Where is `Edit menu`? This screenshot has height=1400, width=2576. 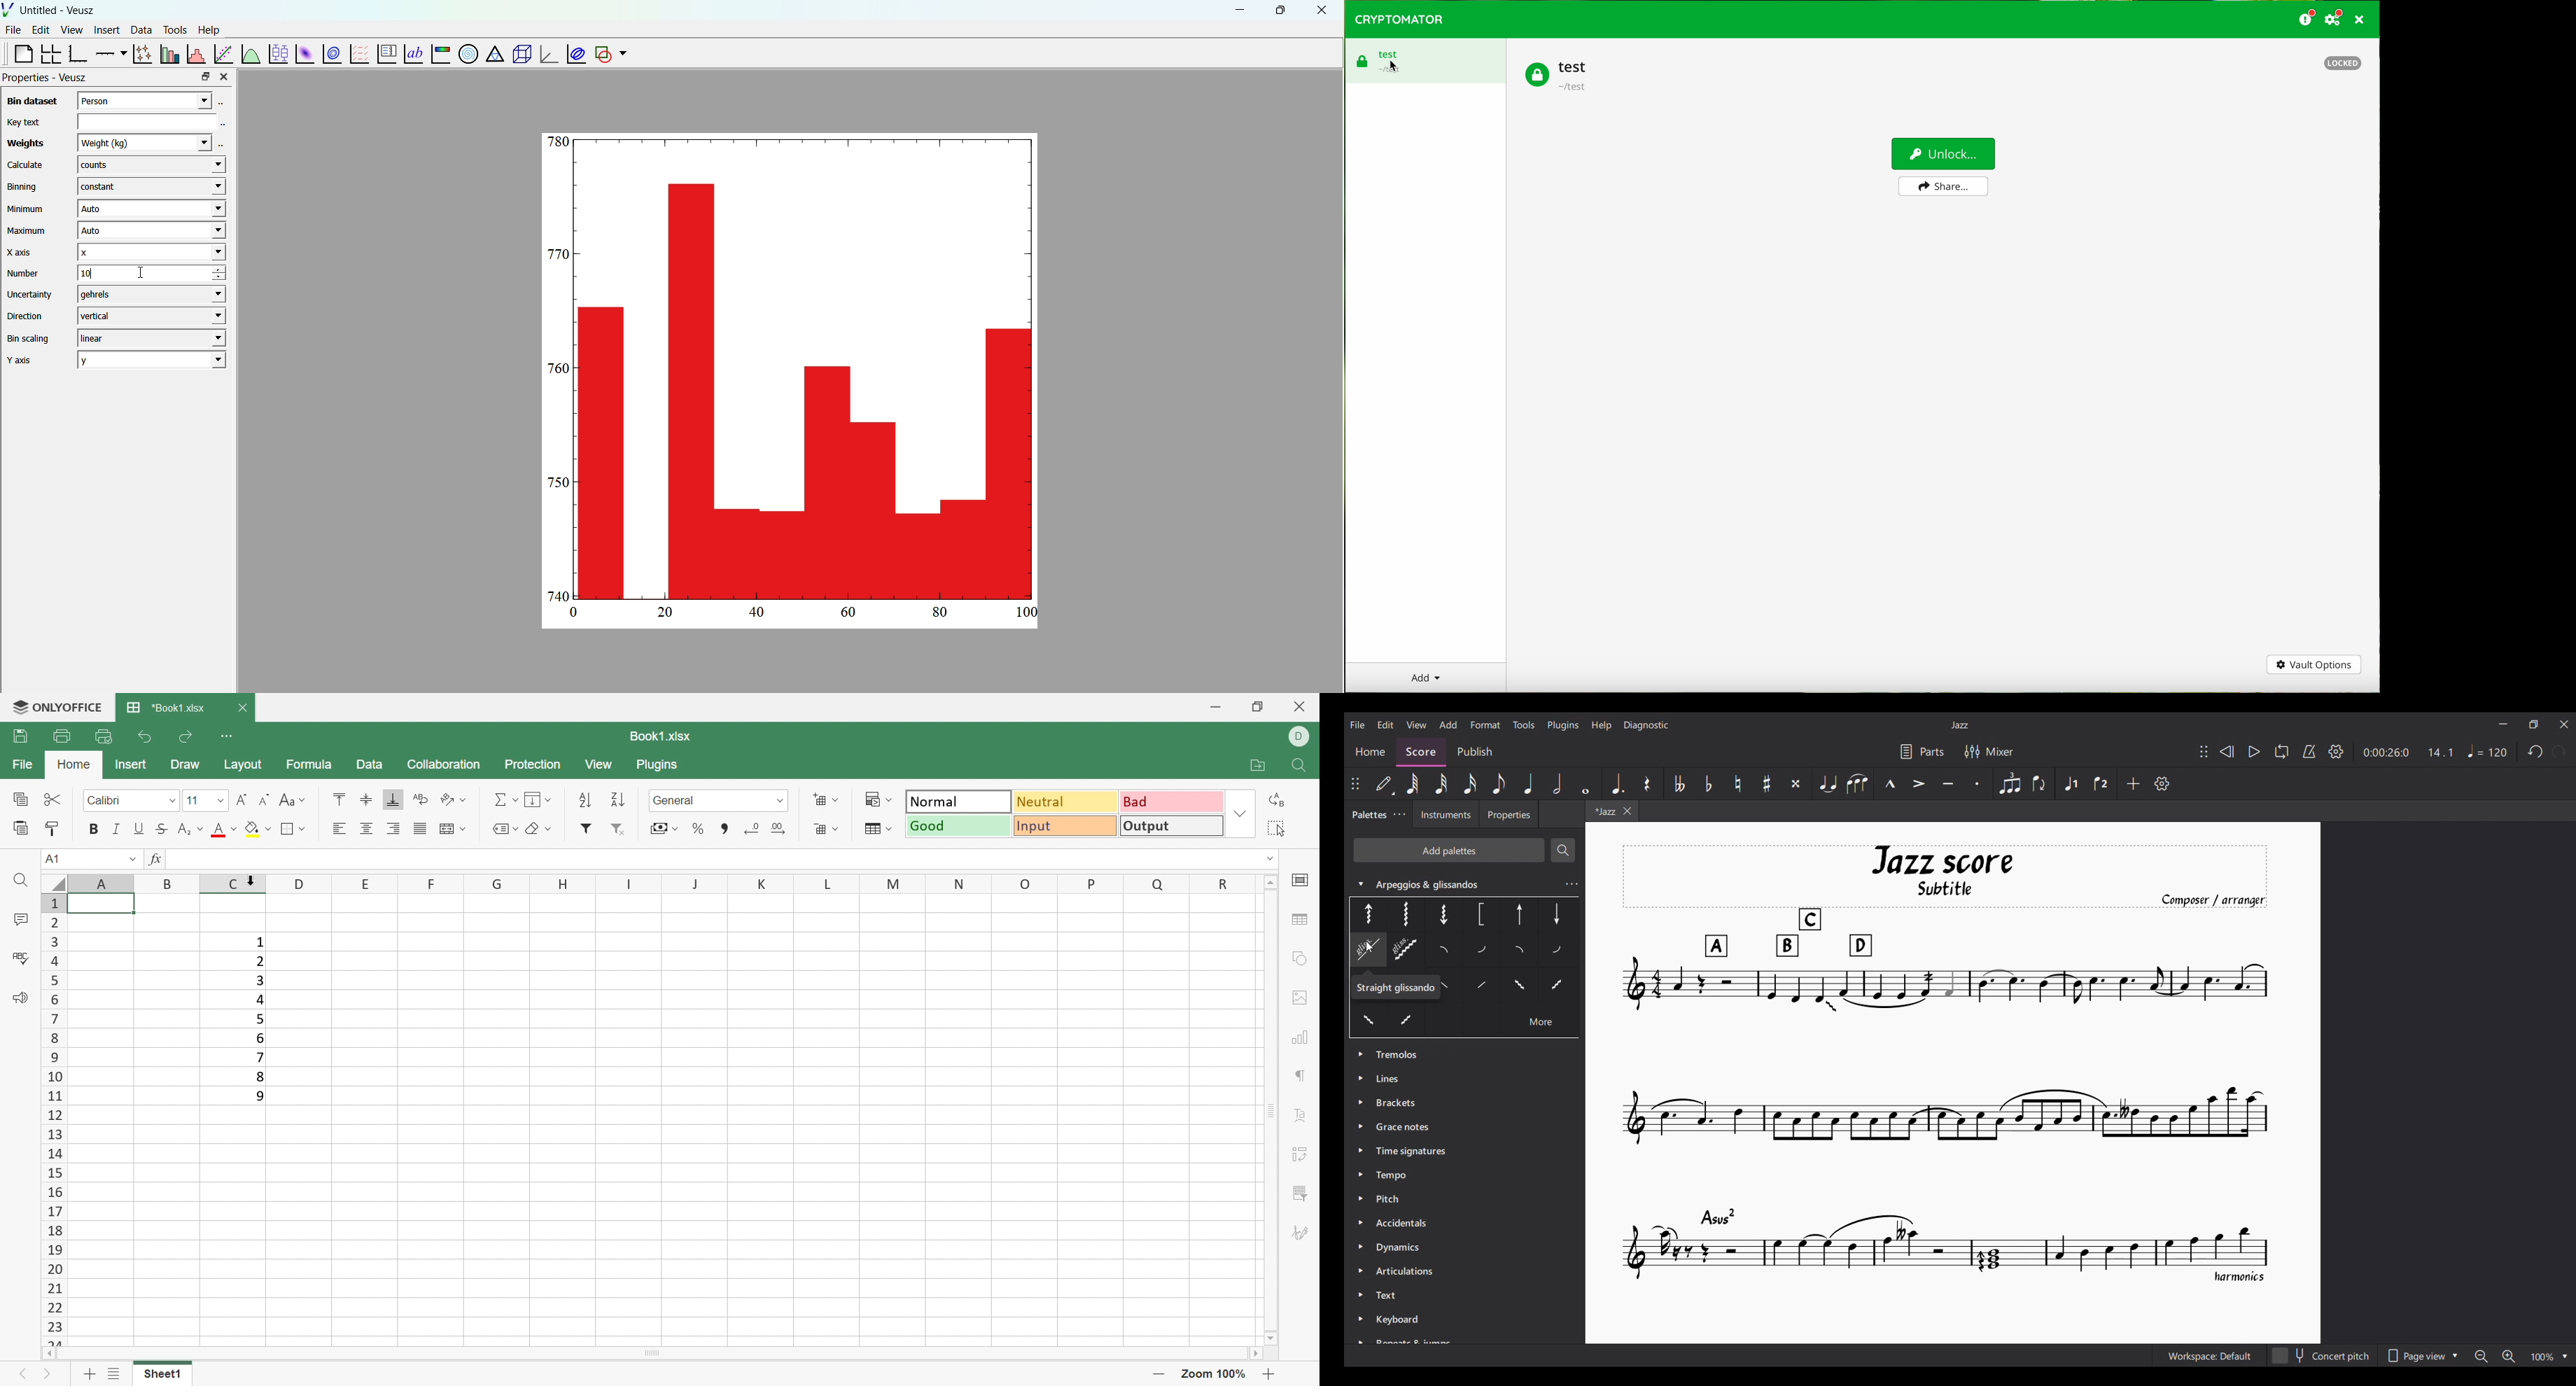
Edit menu is located at coordinates (1386, 725).